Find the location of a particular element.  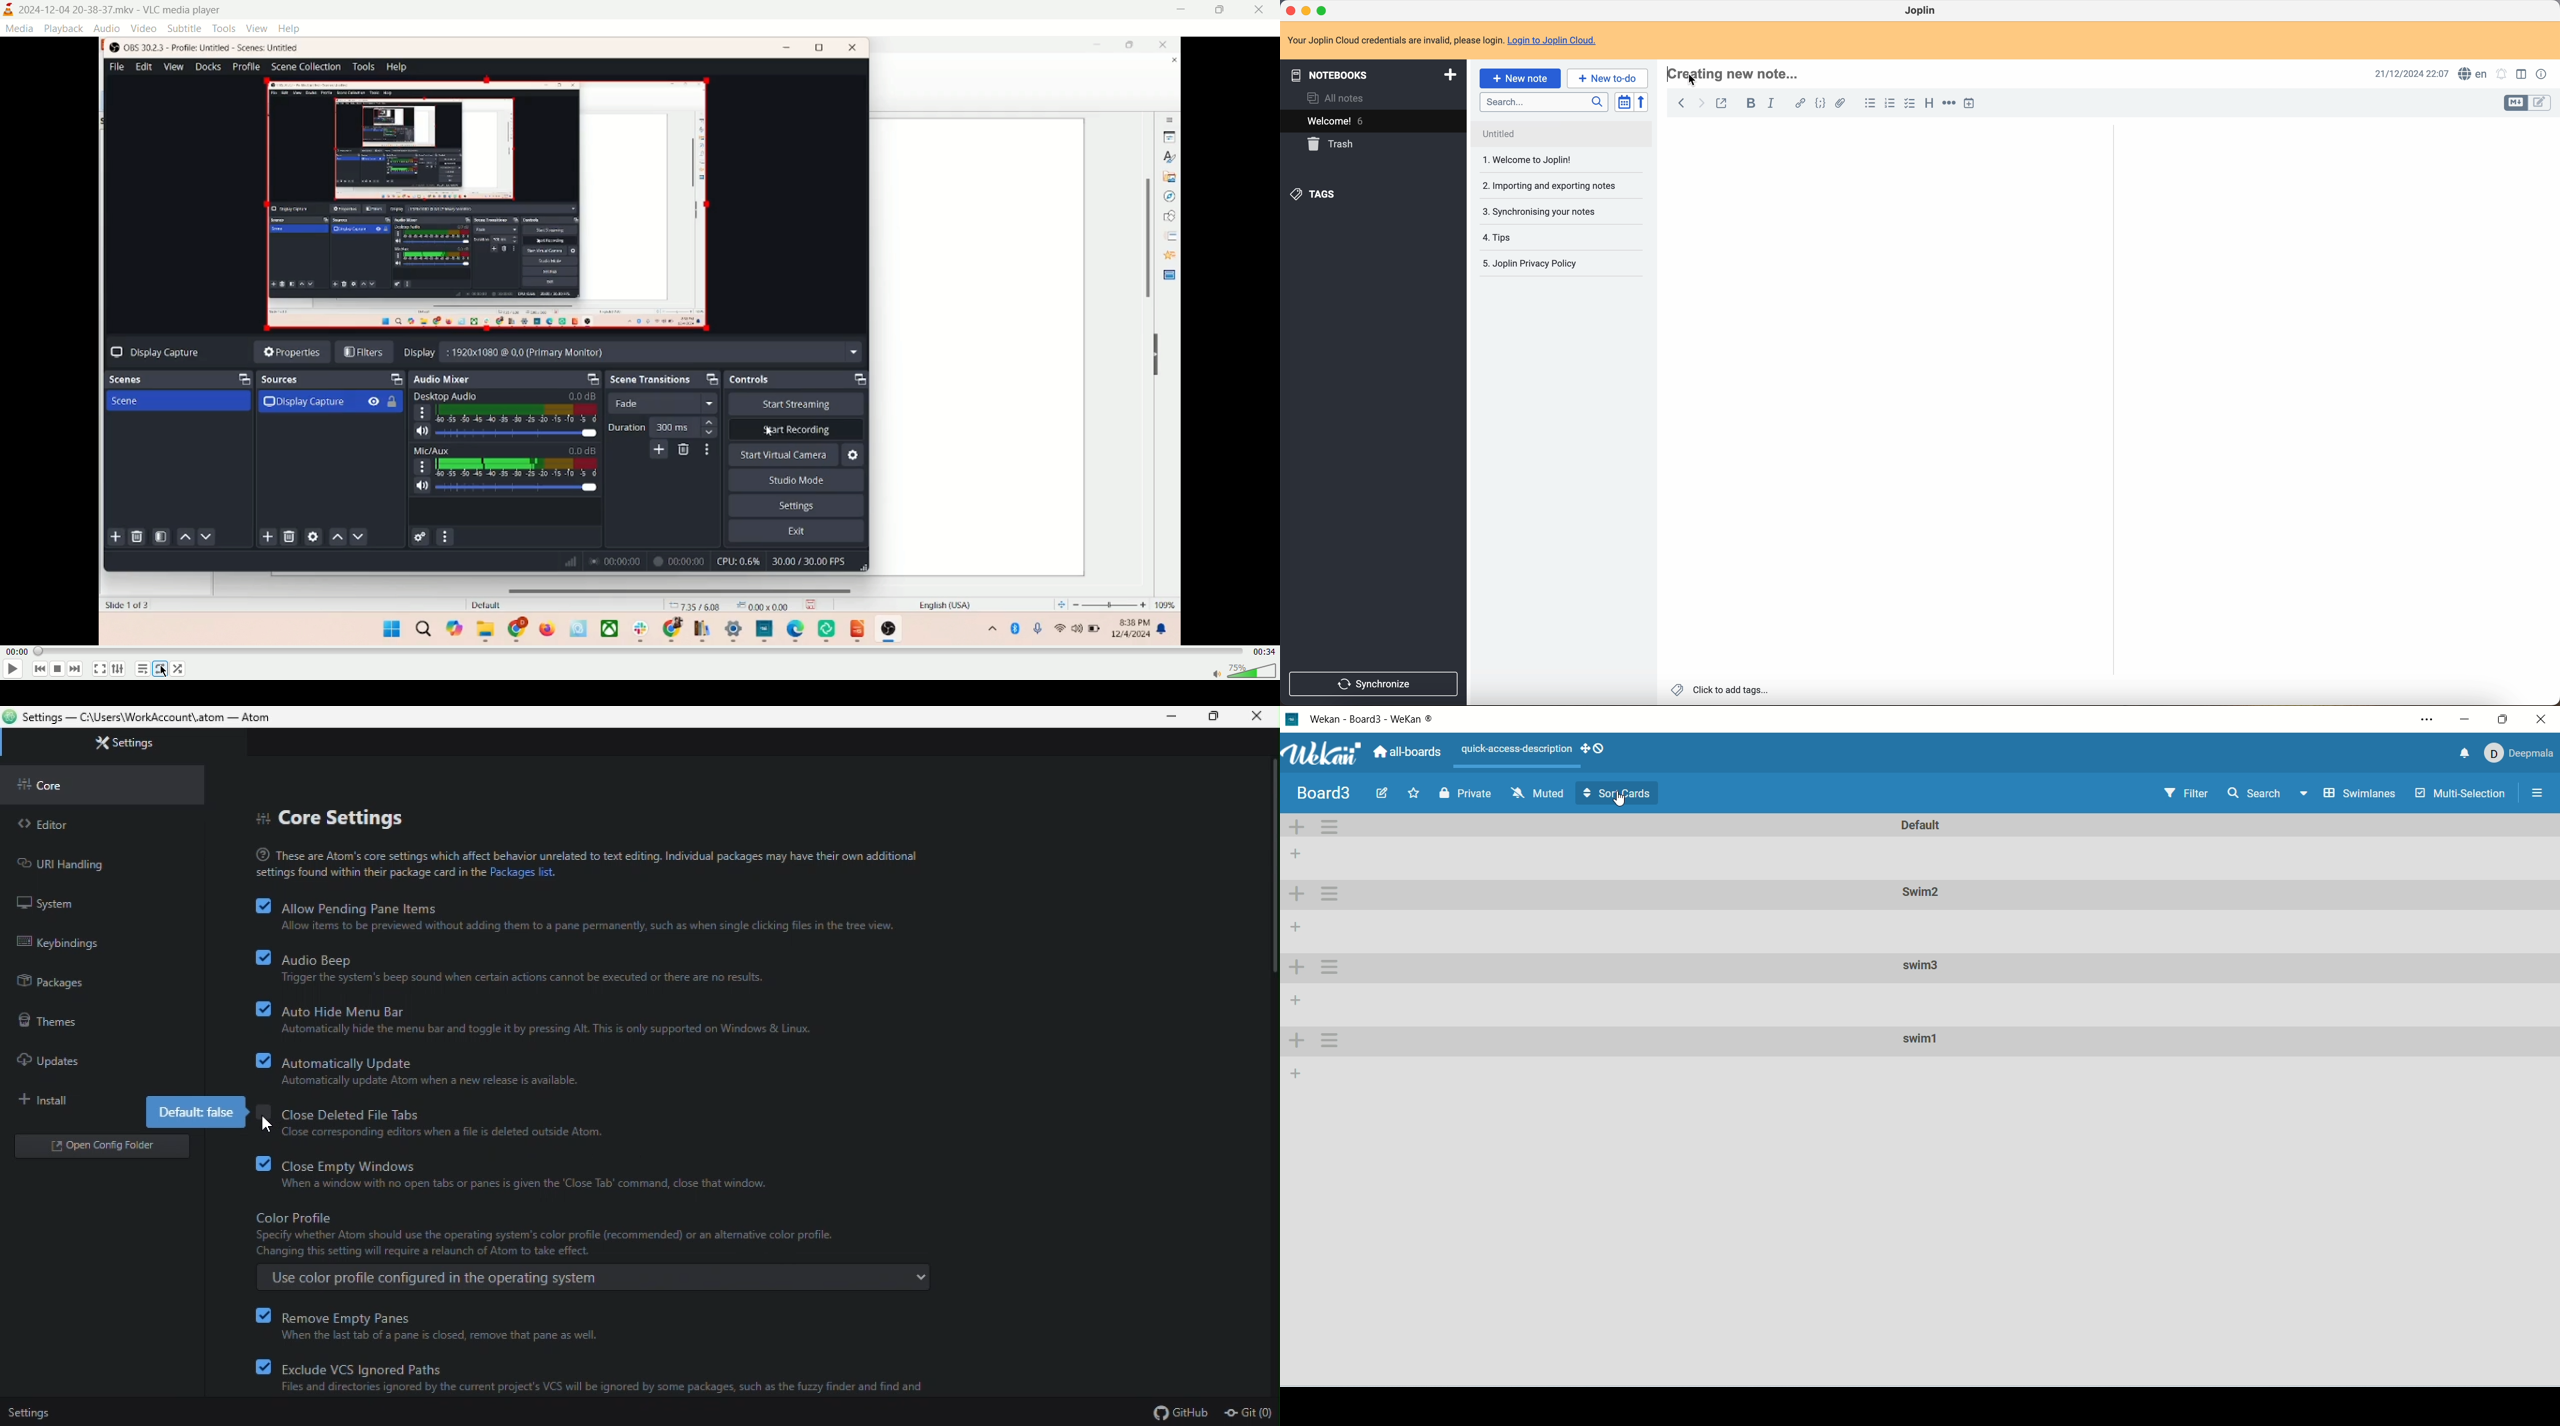

remaining time is located at coordinates (1263, 651).